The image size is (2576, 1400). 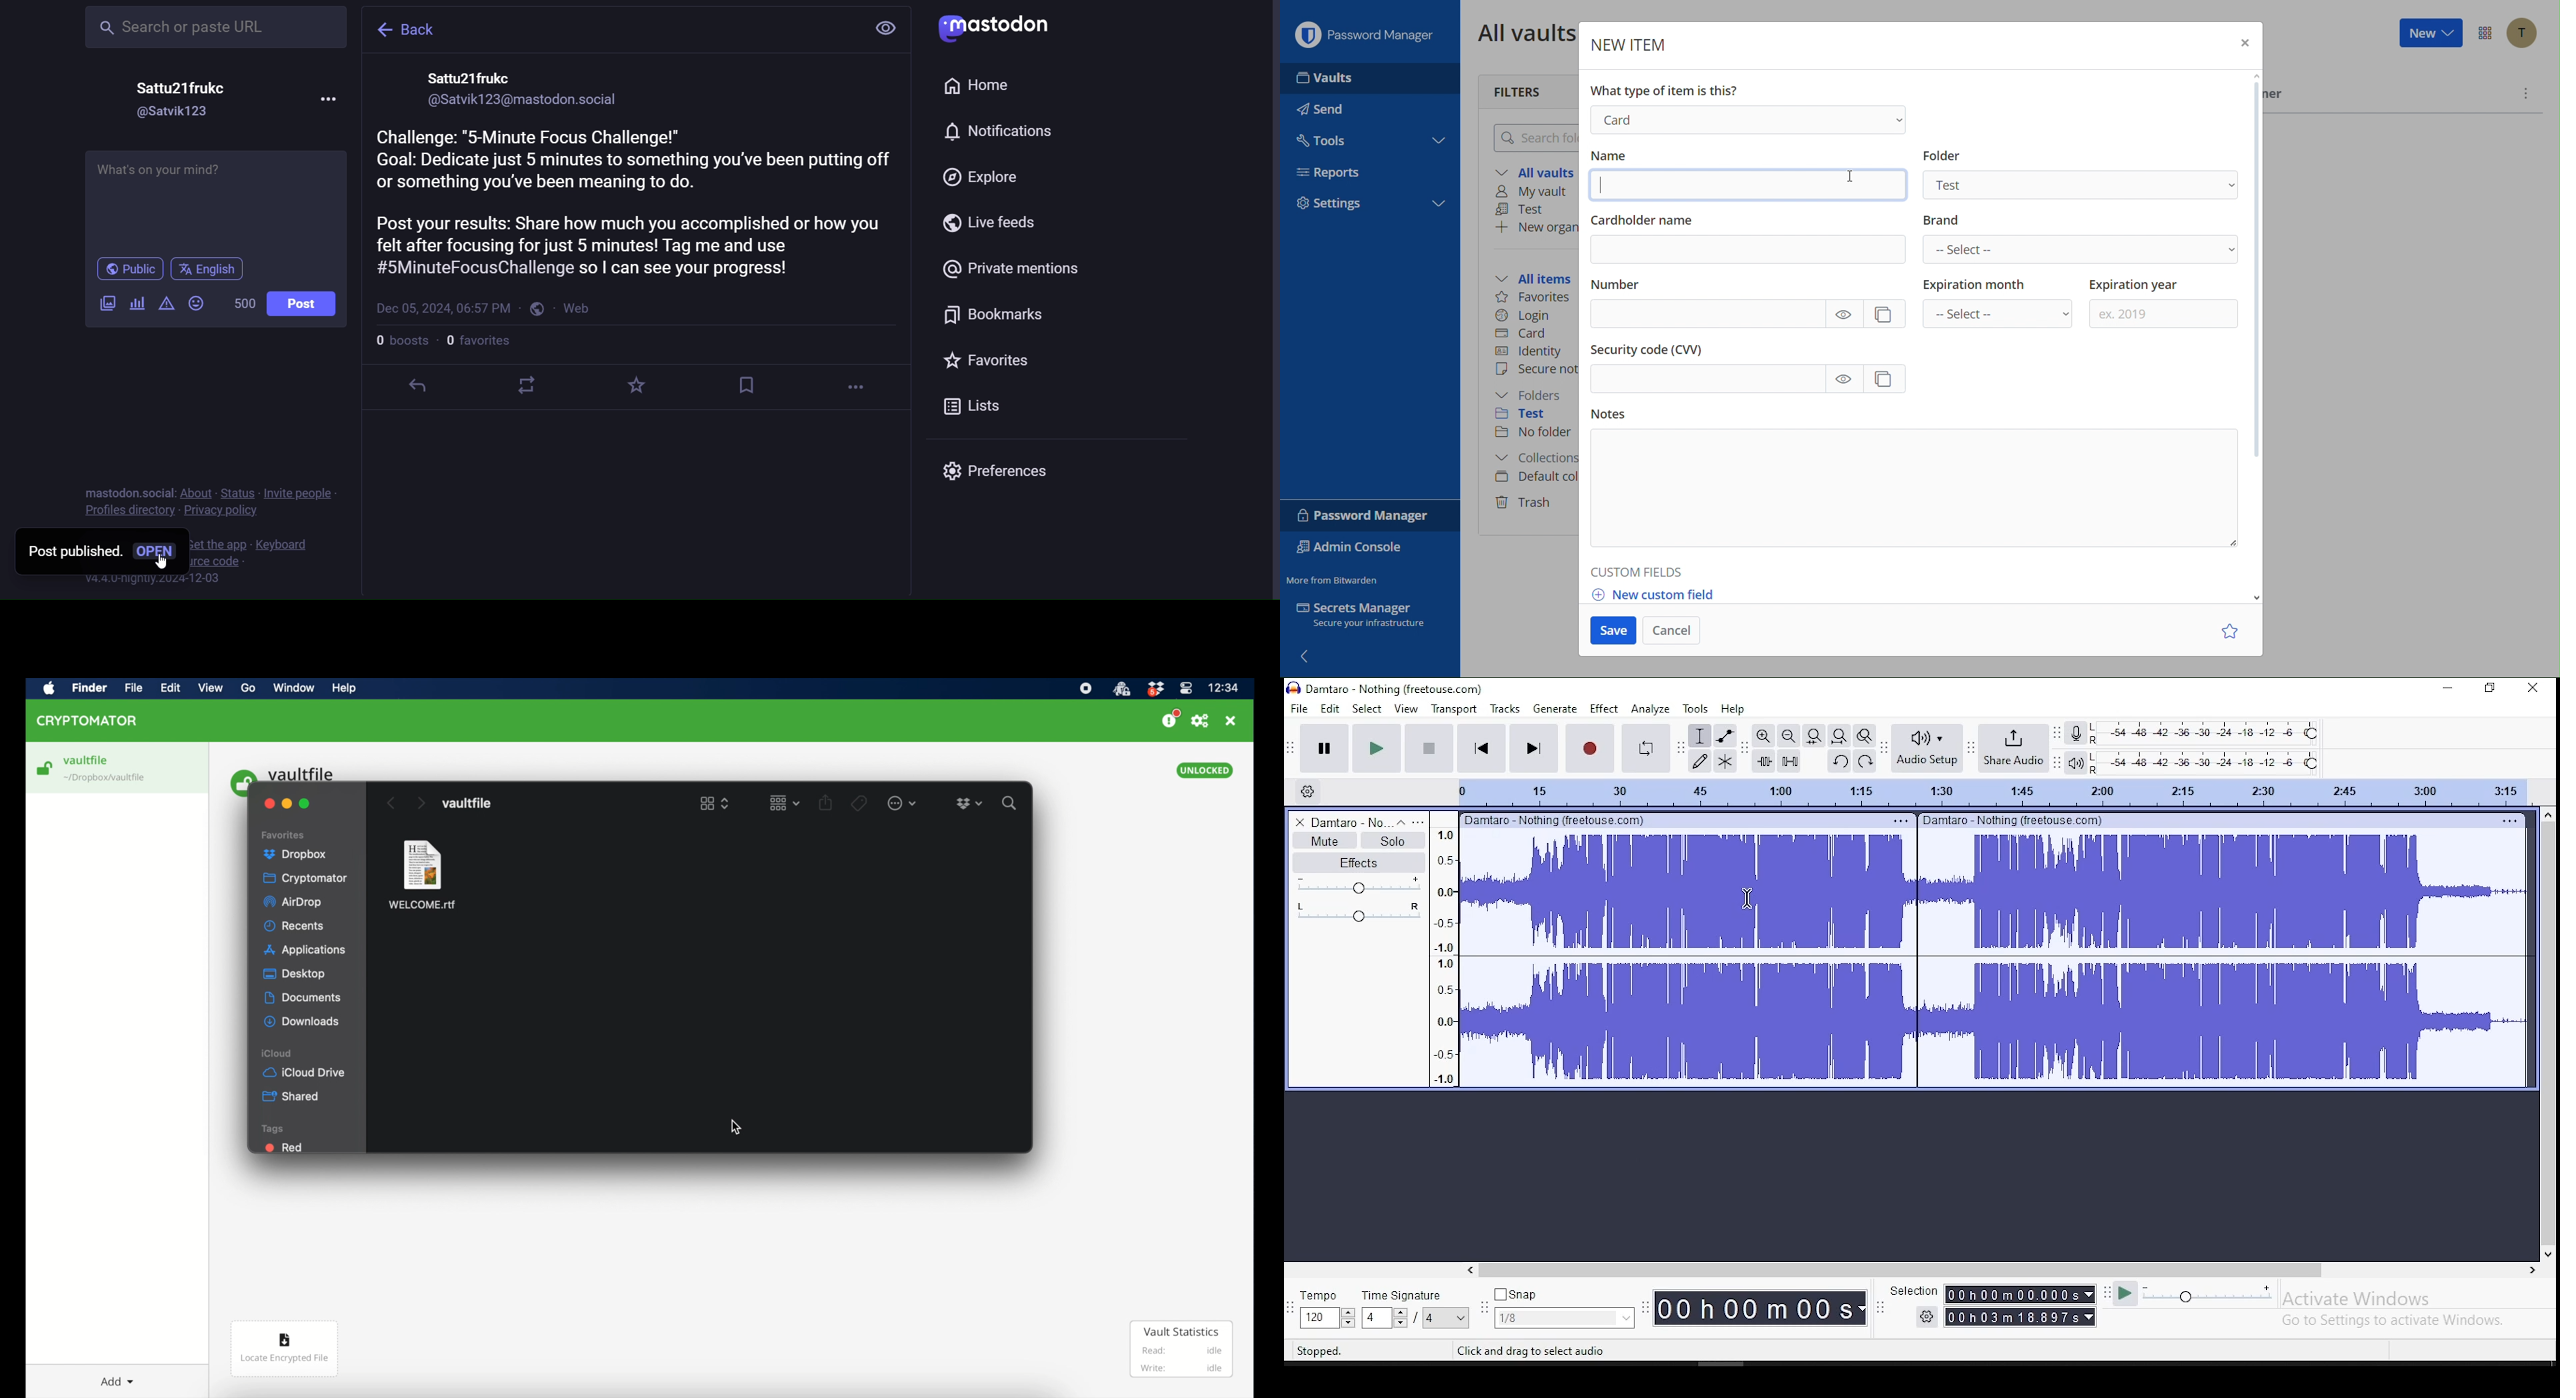 I want to click on skip to end, so click(x=1532, y=747).